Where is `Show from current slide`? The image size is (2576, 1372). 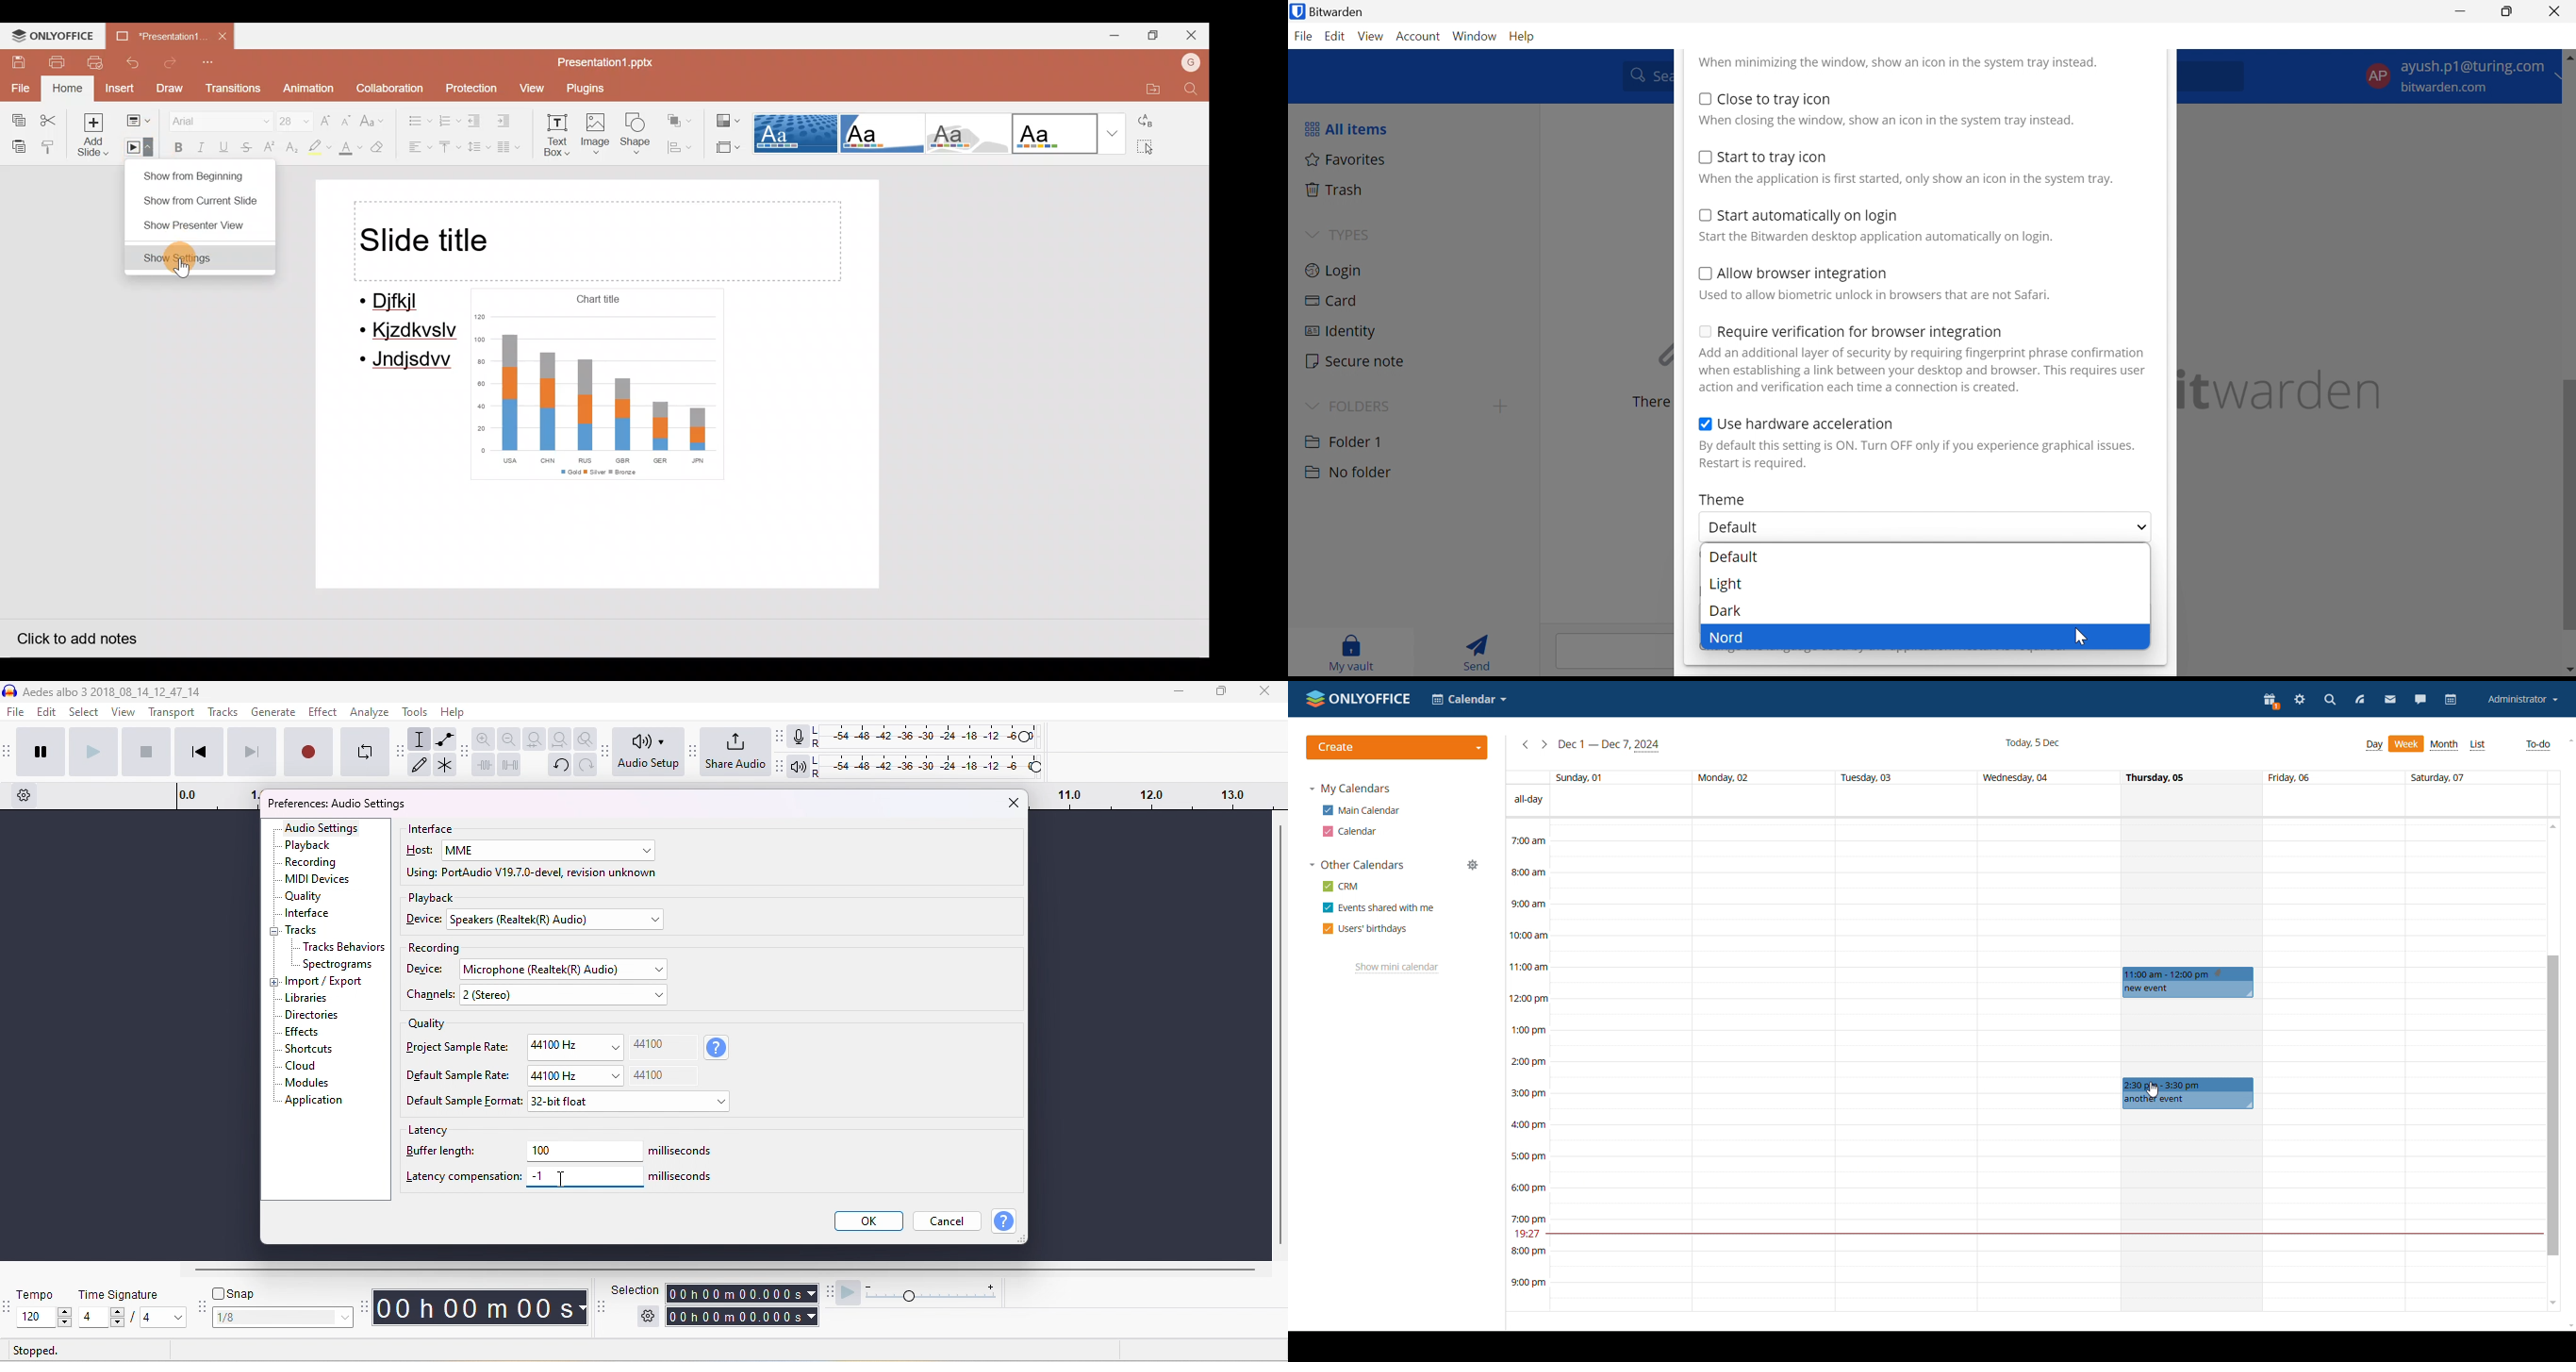 Show from current slide is located at coordinates (198, 199).